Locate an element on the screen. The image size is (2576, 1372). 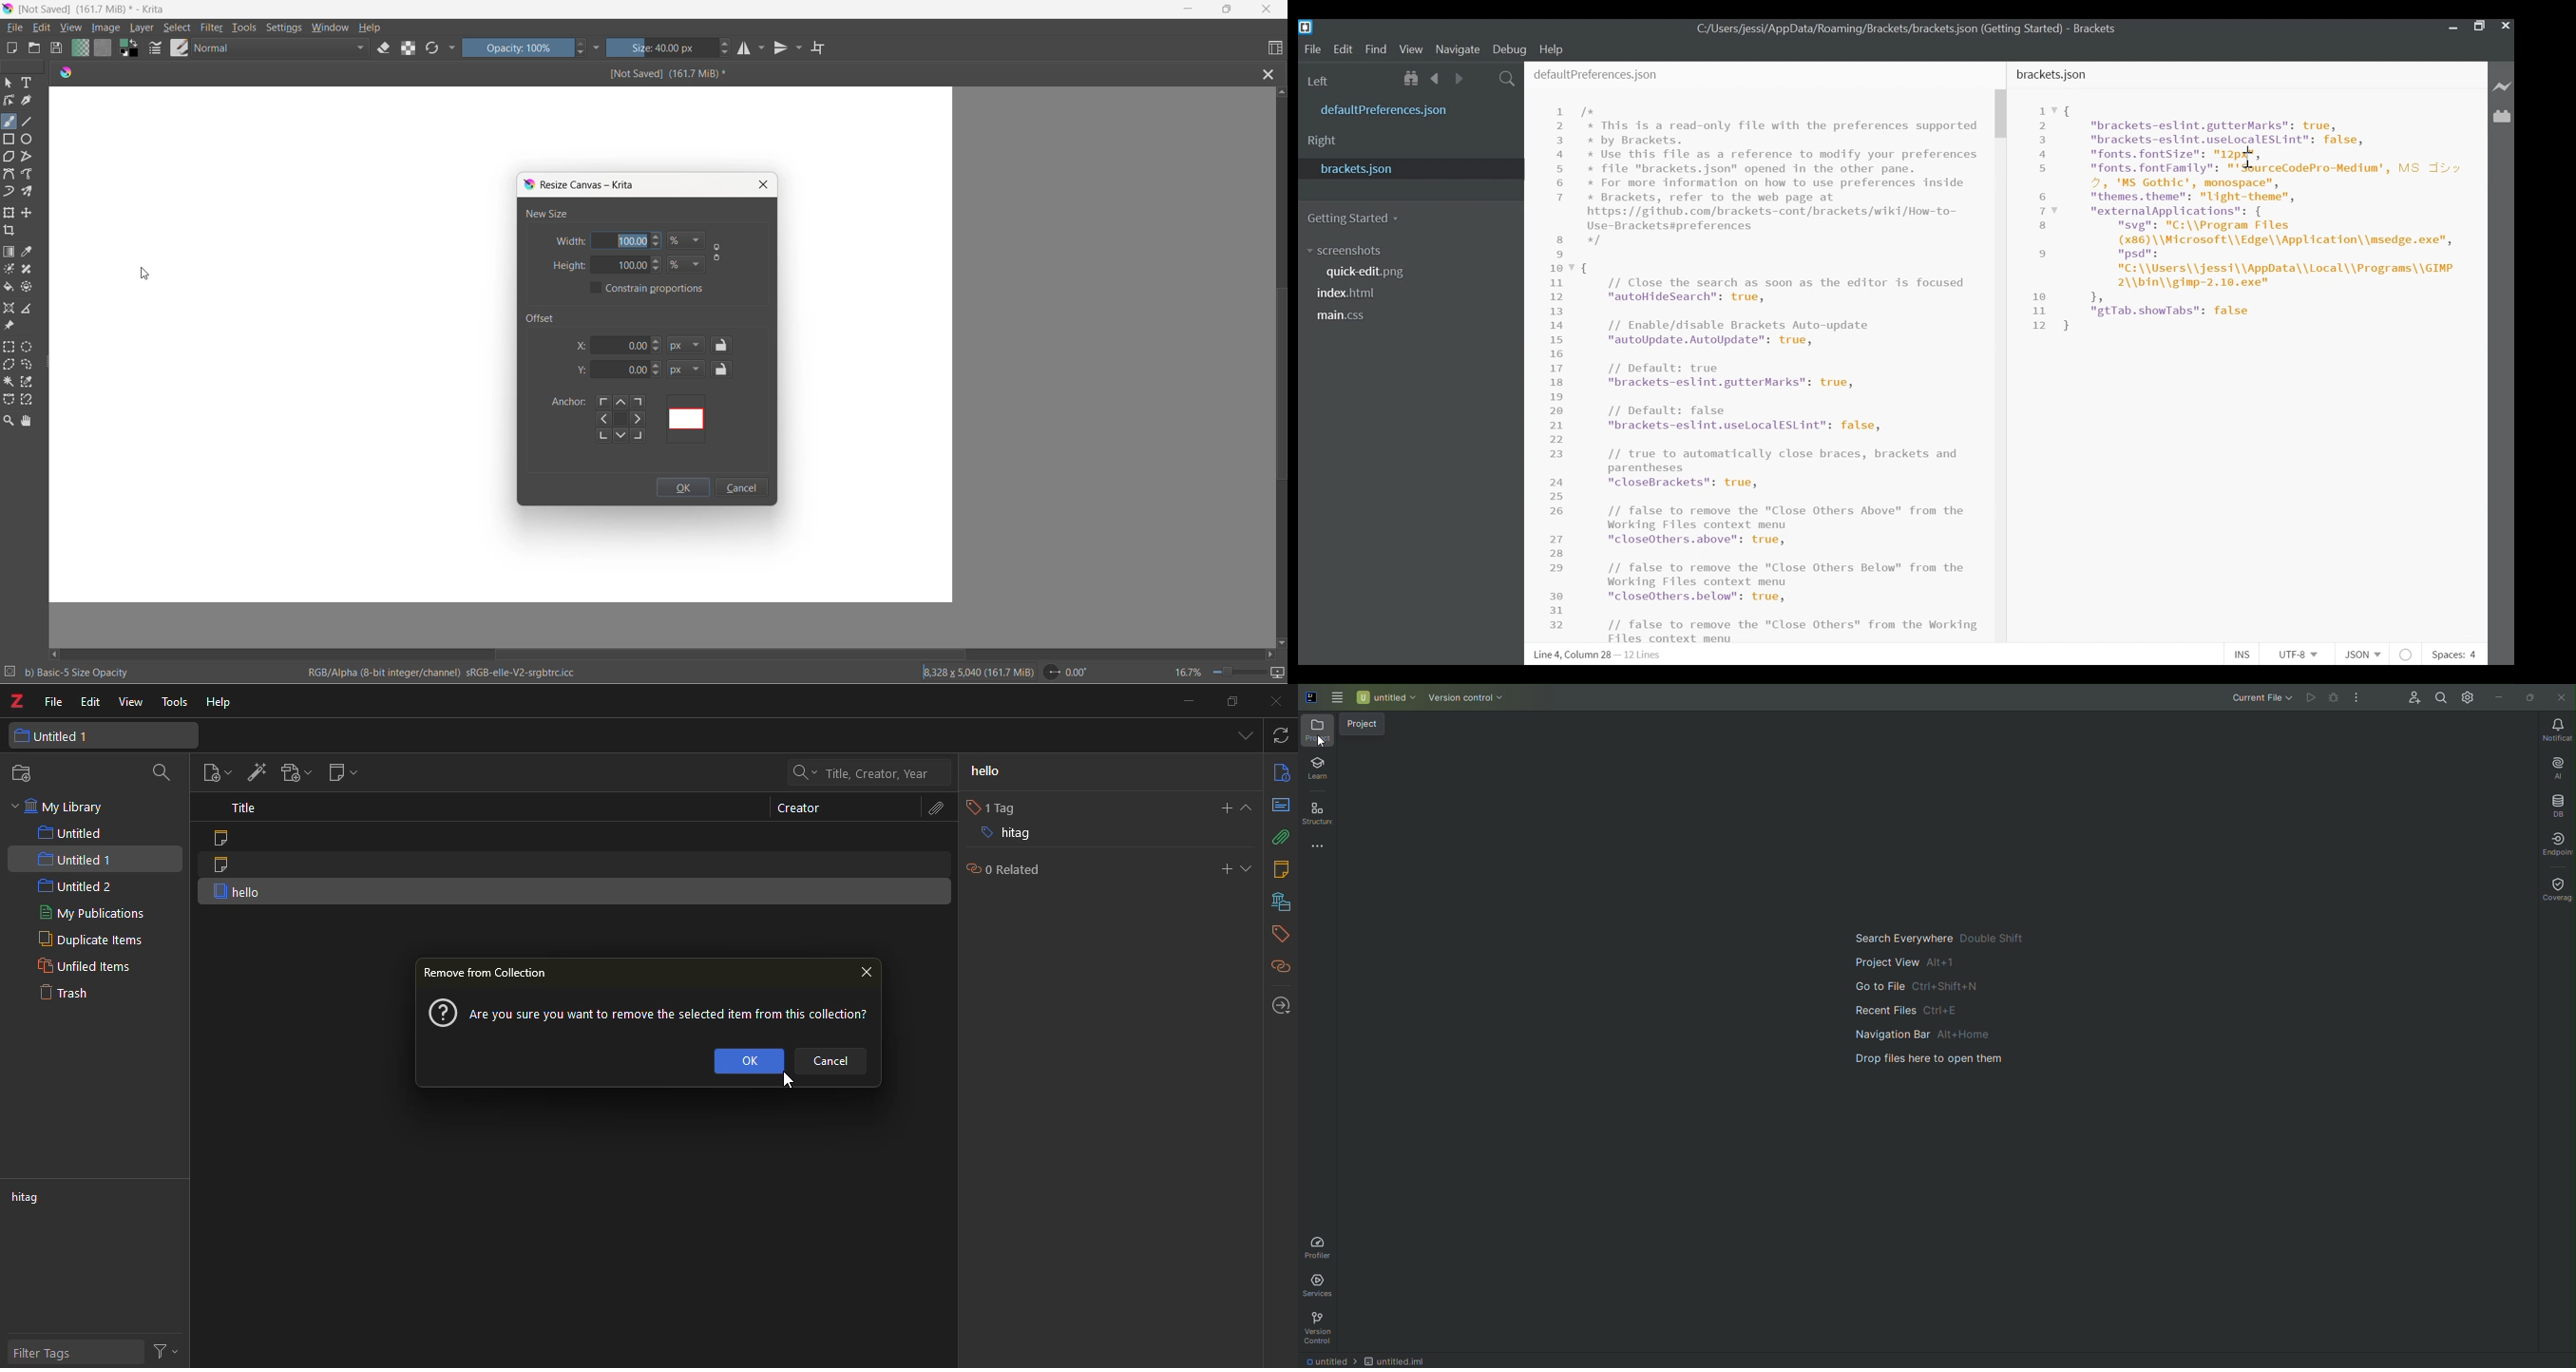
Manage Extensions is located at coordinates (2502, 116).